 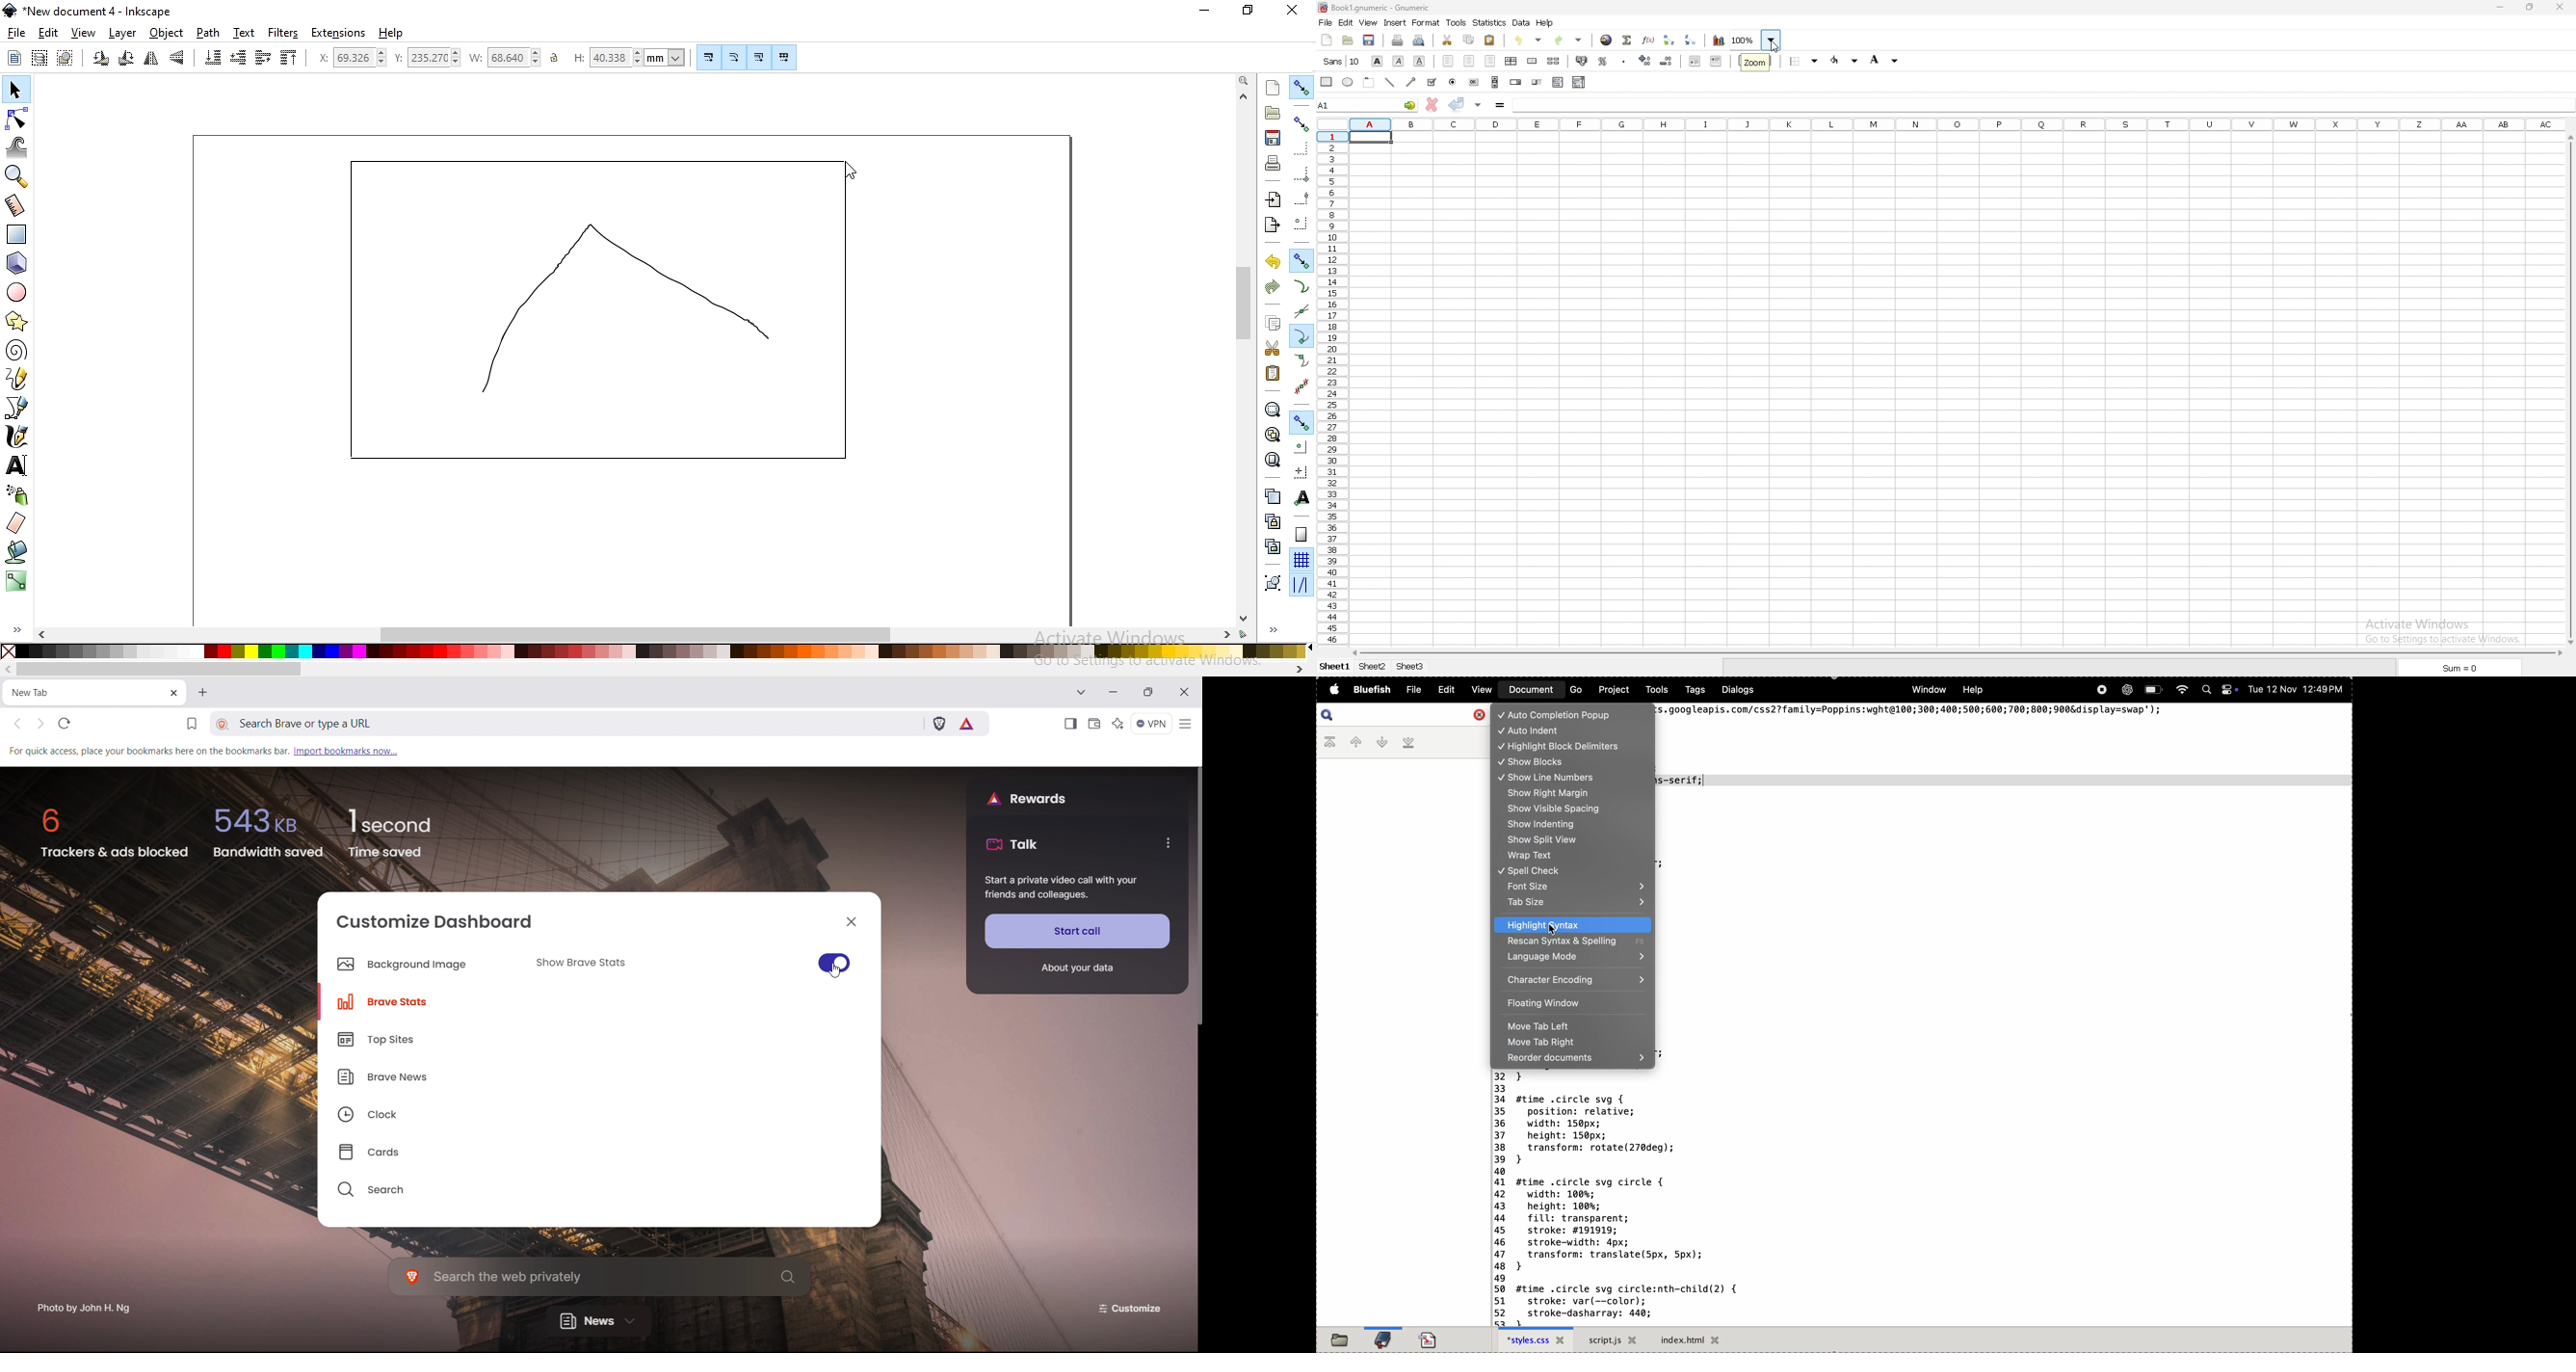 What do you see at coordinates (1538, 40) in the screenshot?
I see `Drop down` at bounding box center [1538, 40].